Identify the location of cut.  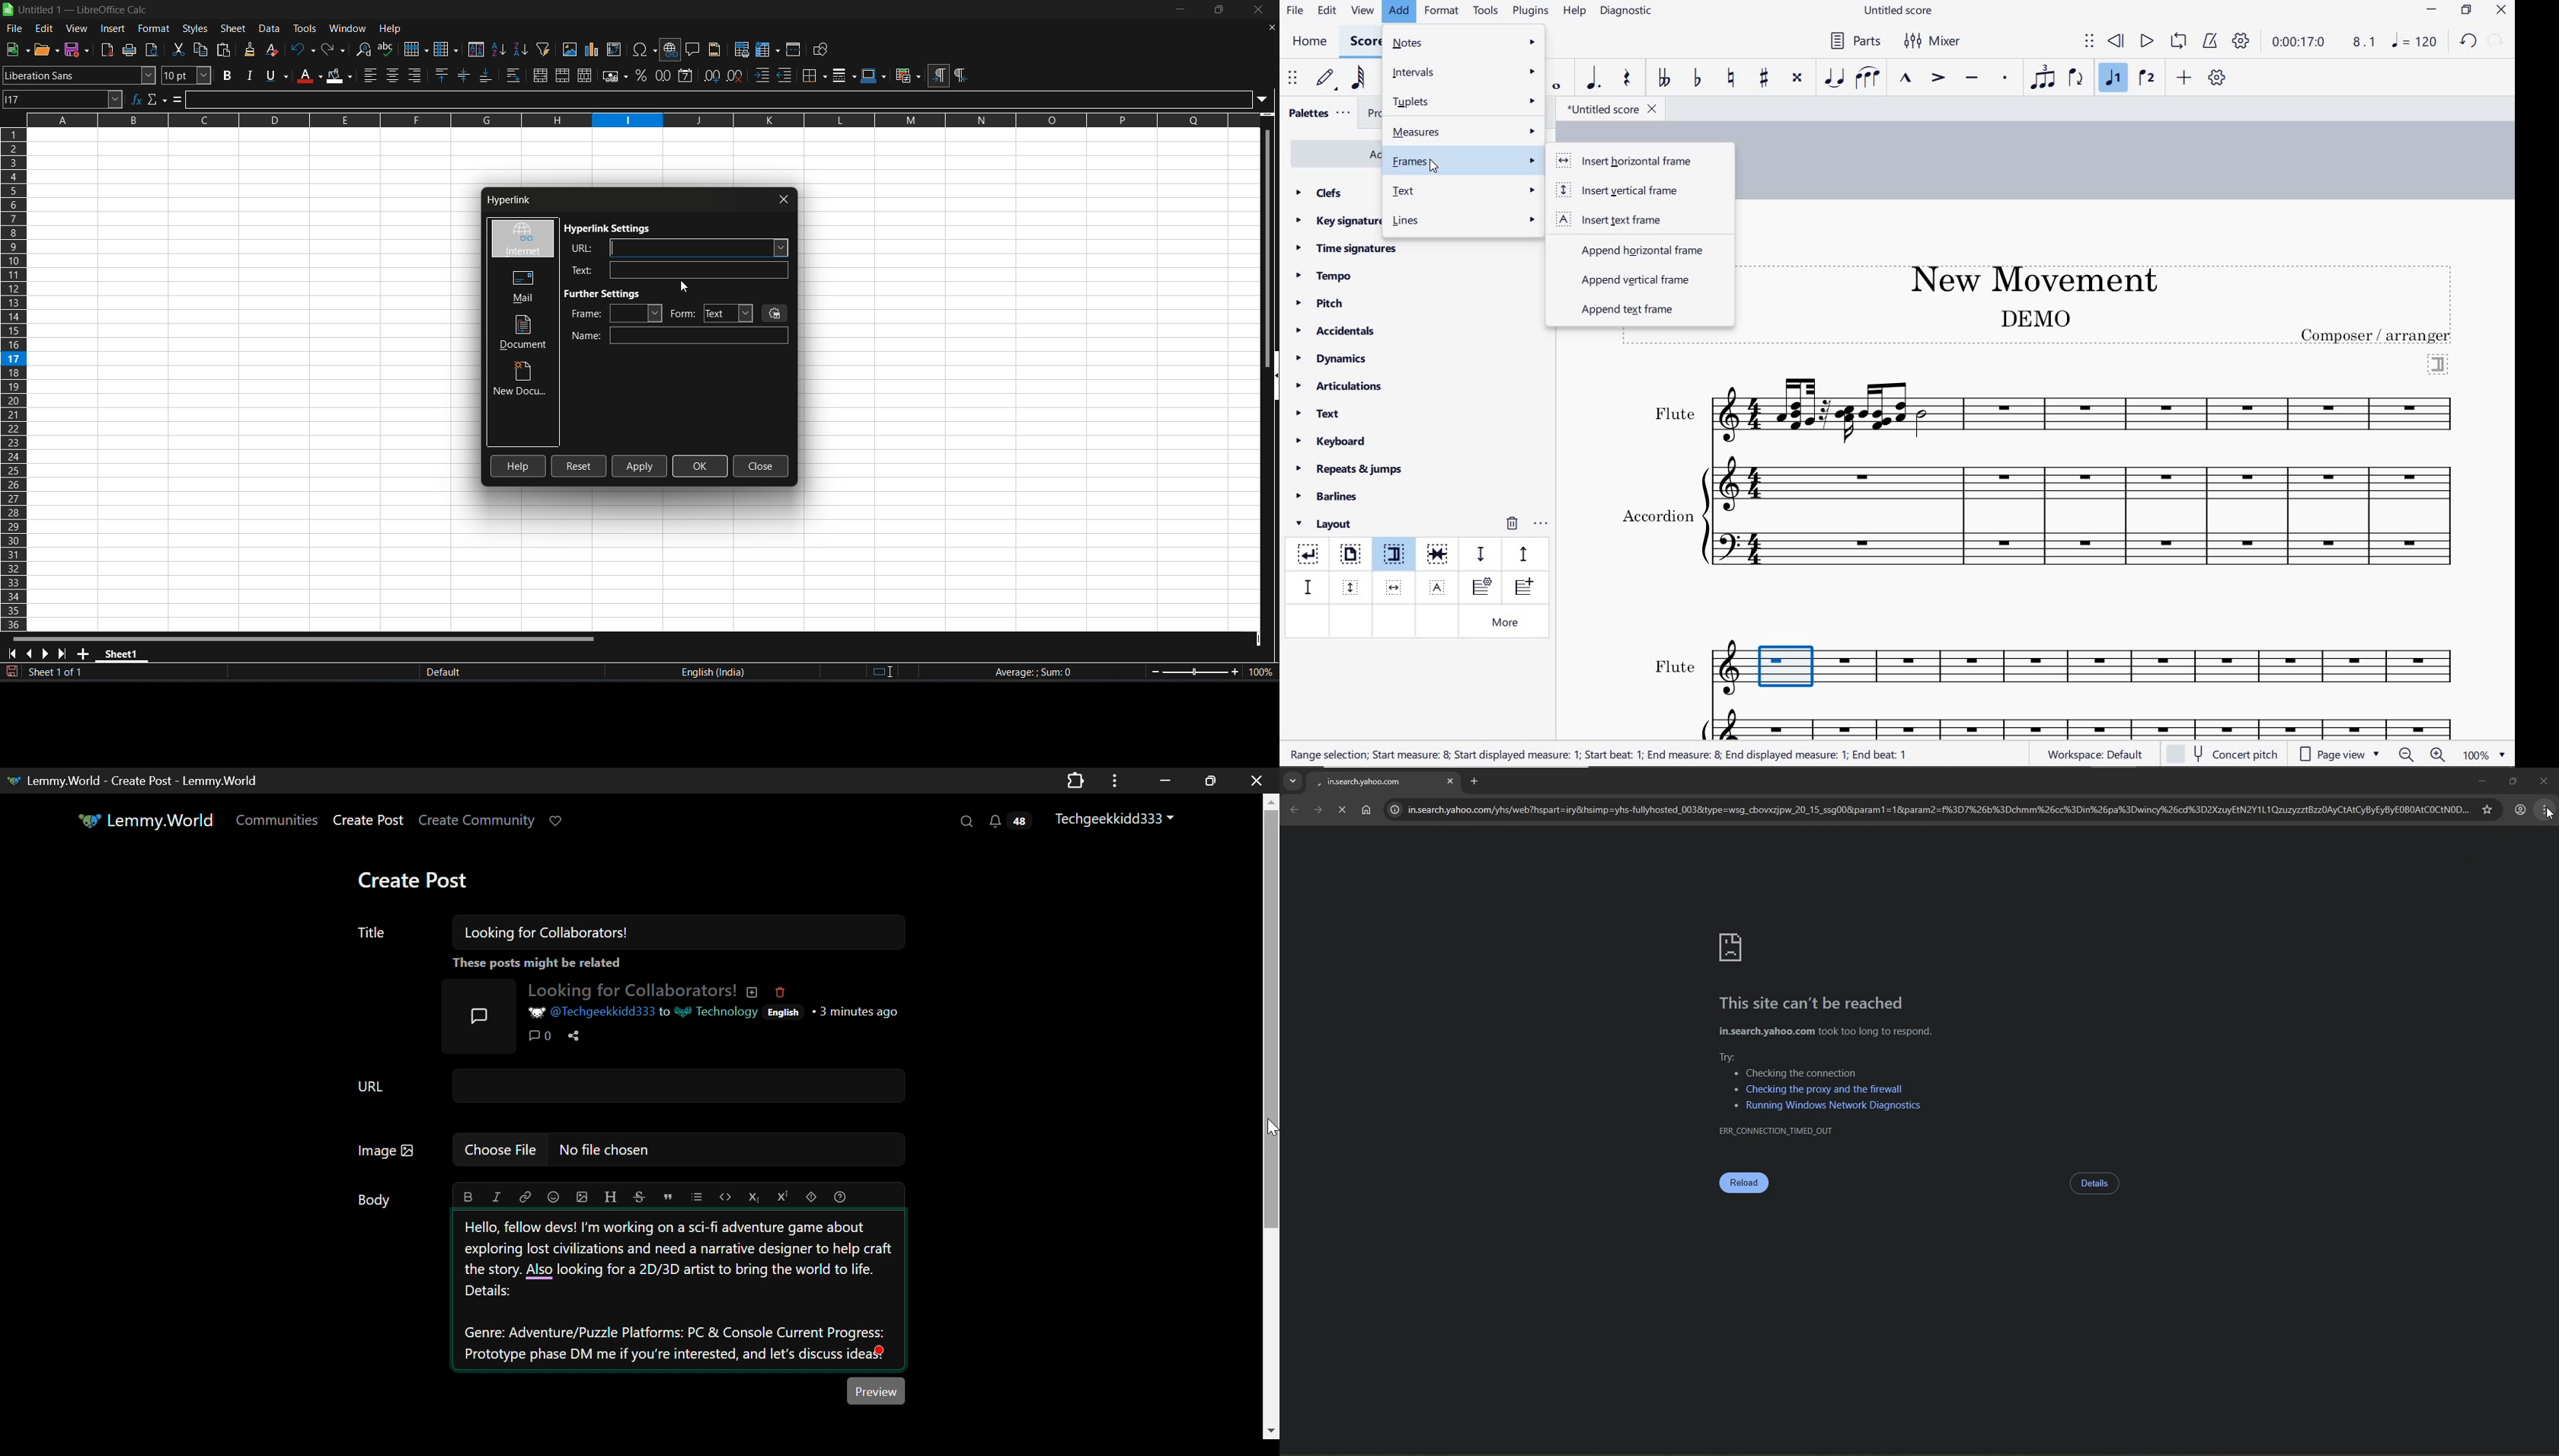
(178, 49).